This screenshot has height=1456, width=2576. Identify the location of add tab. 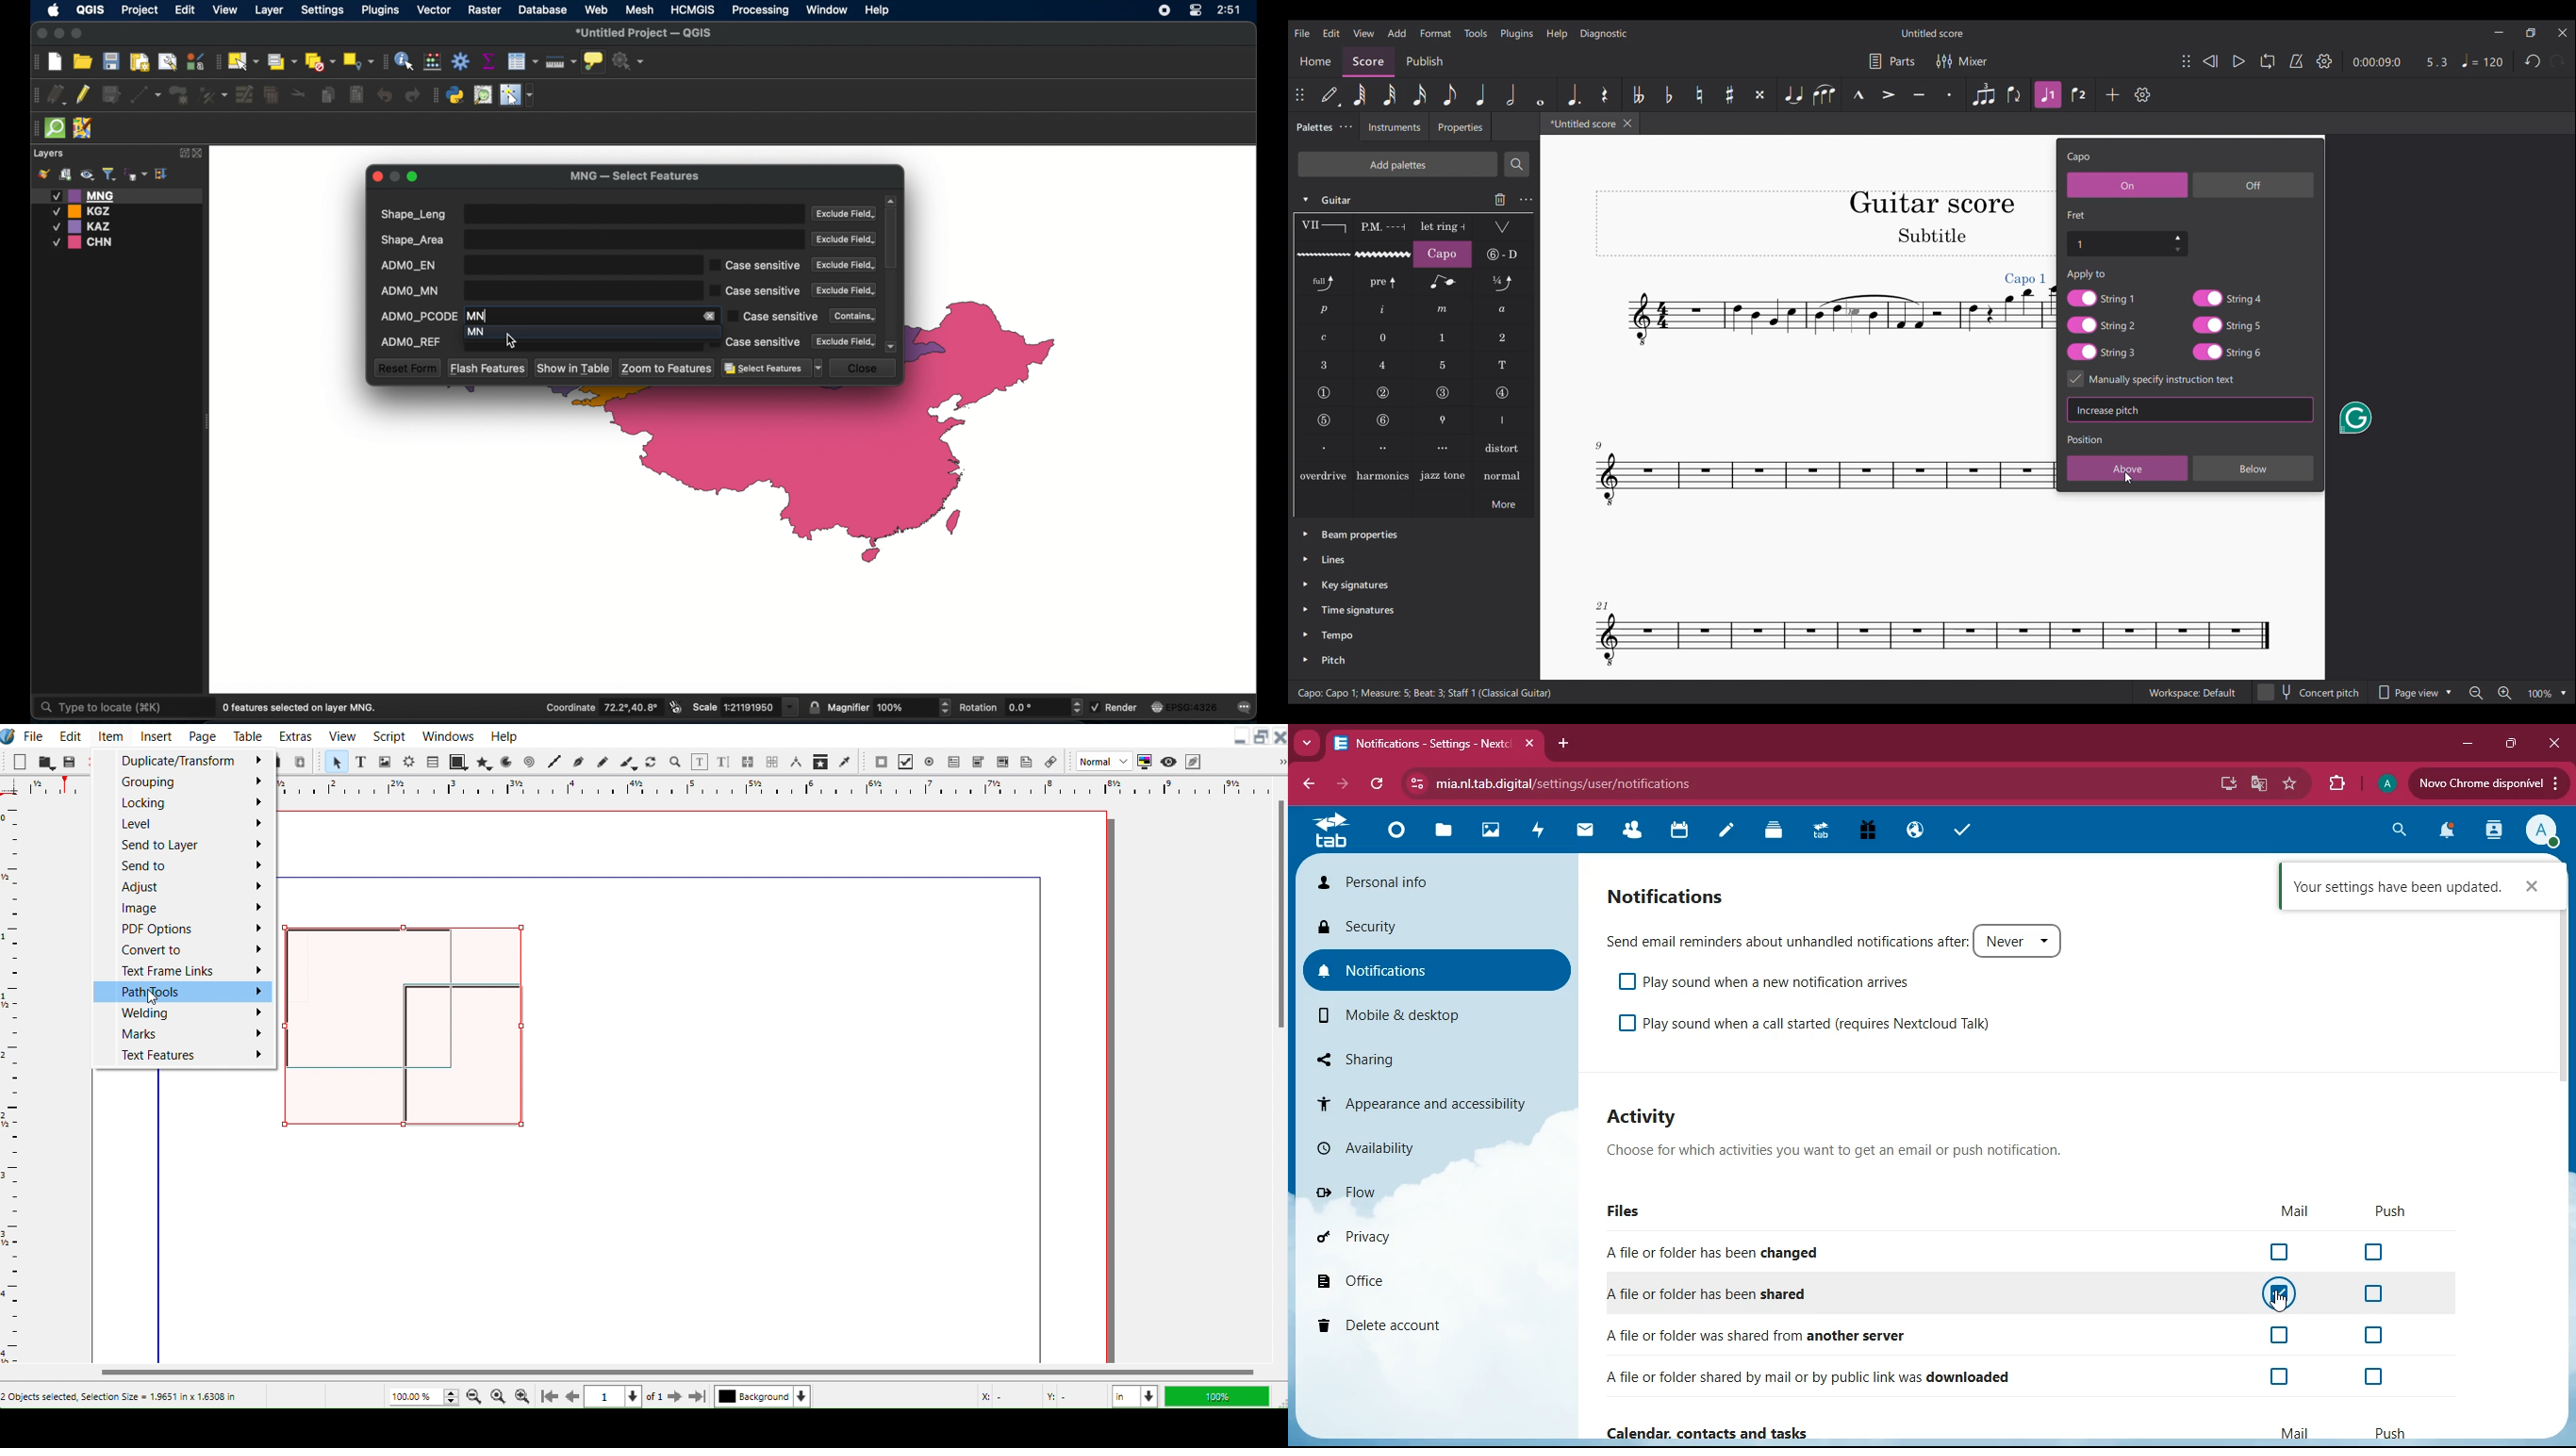
(1561, 744).